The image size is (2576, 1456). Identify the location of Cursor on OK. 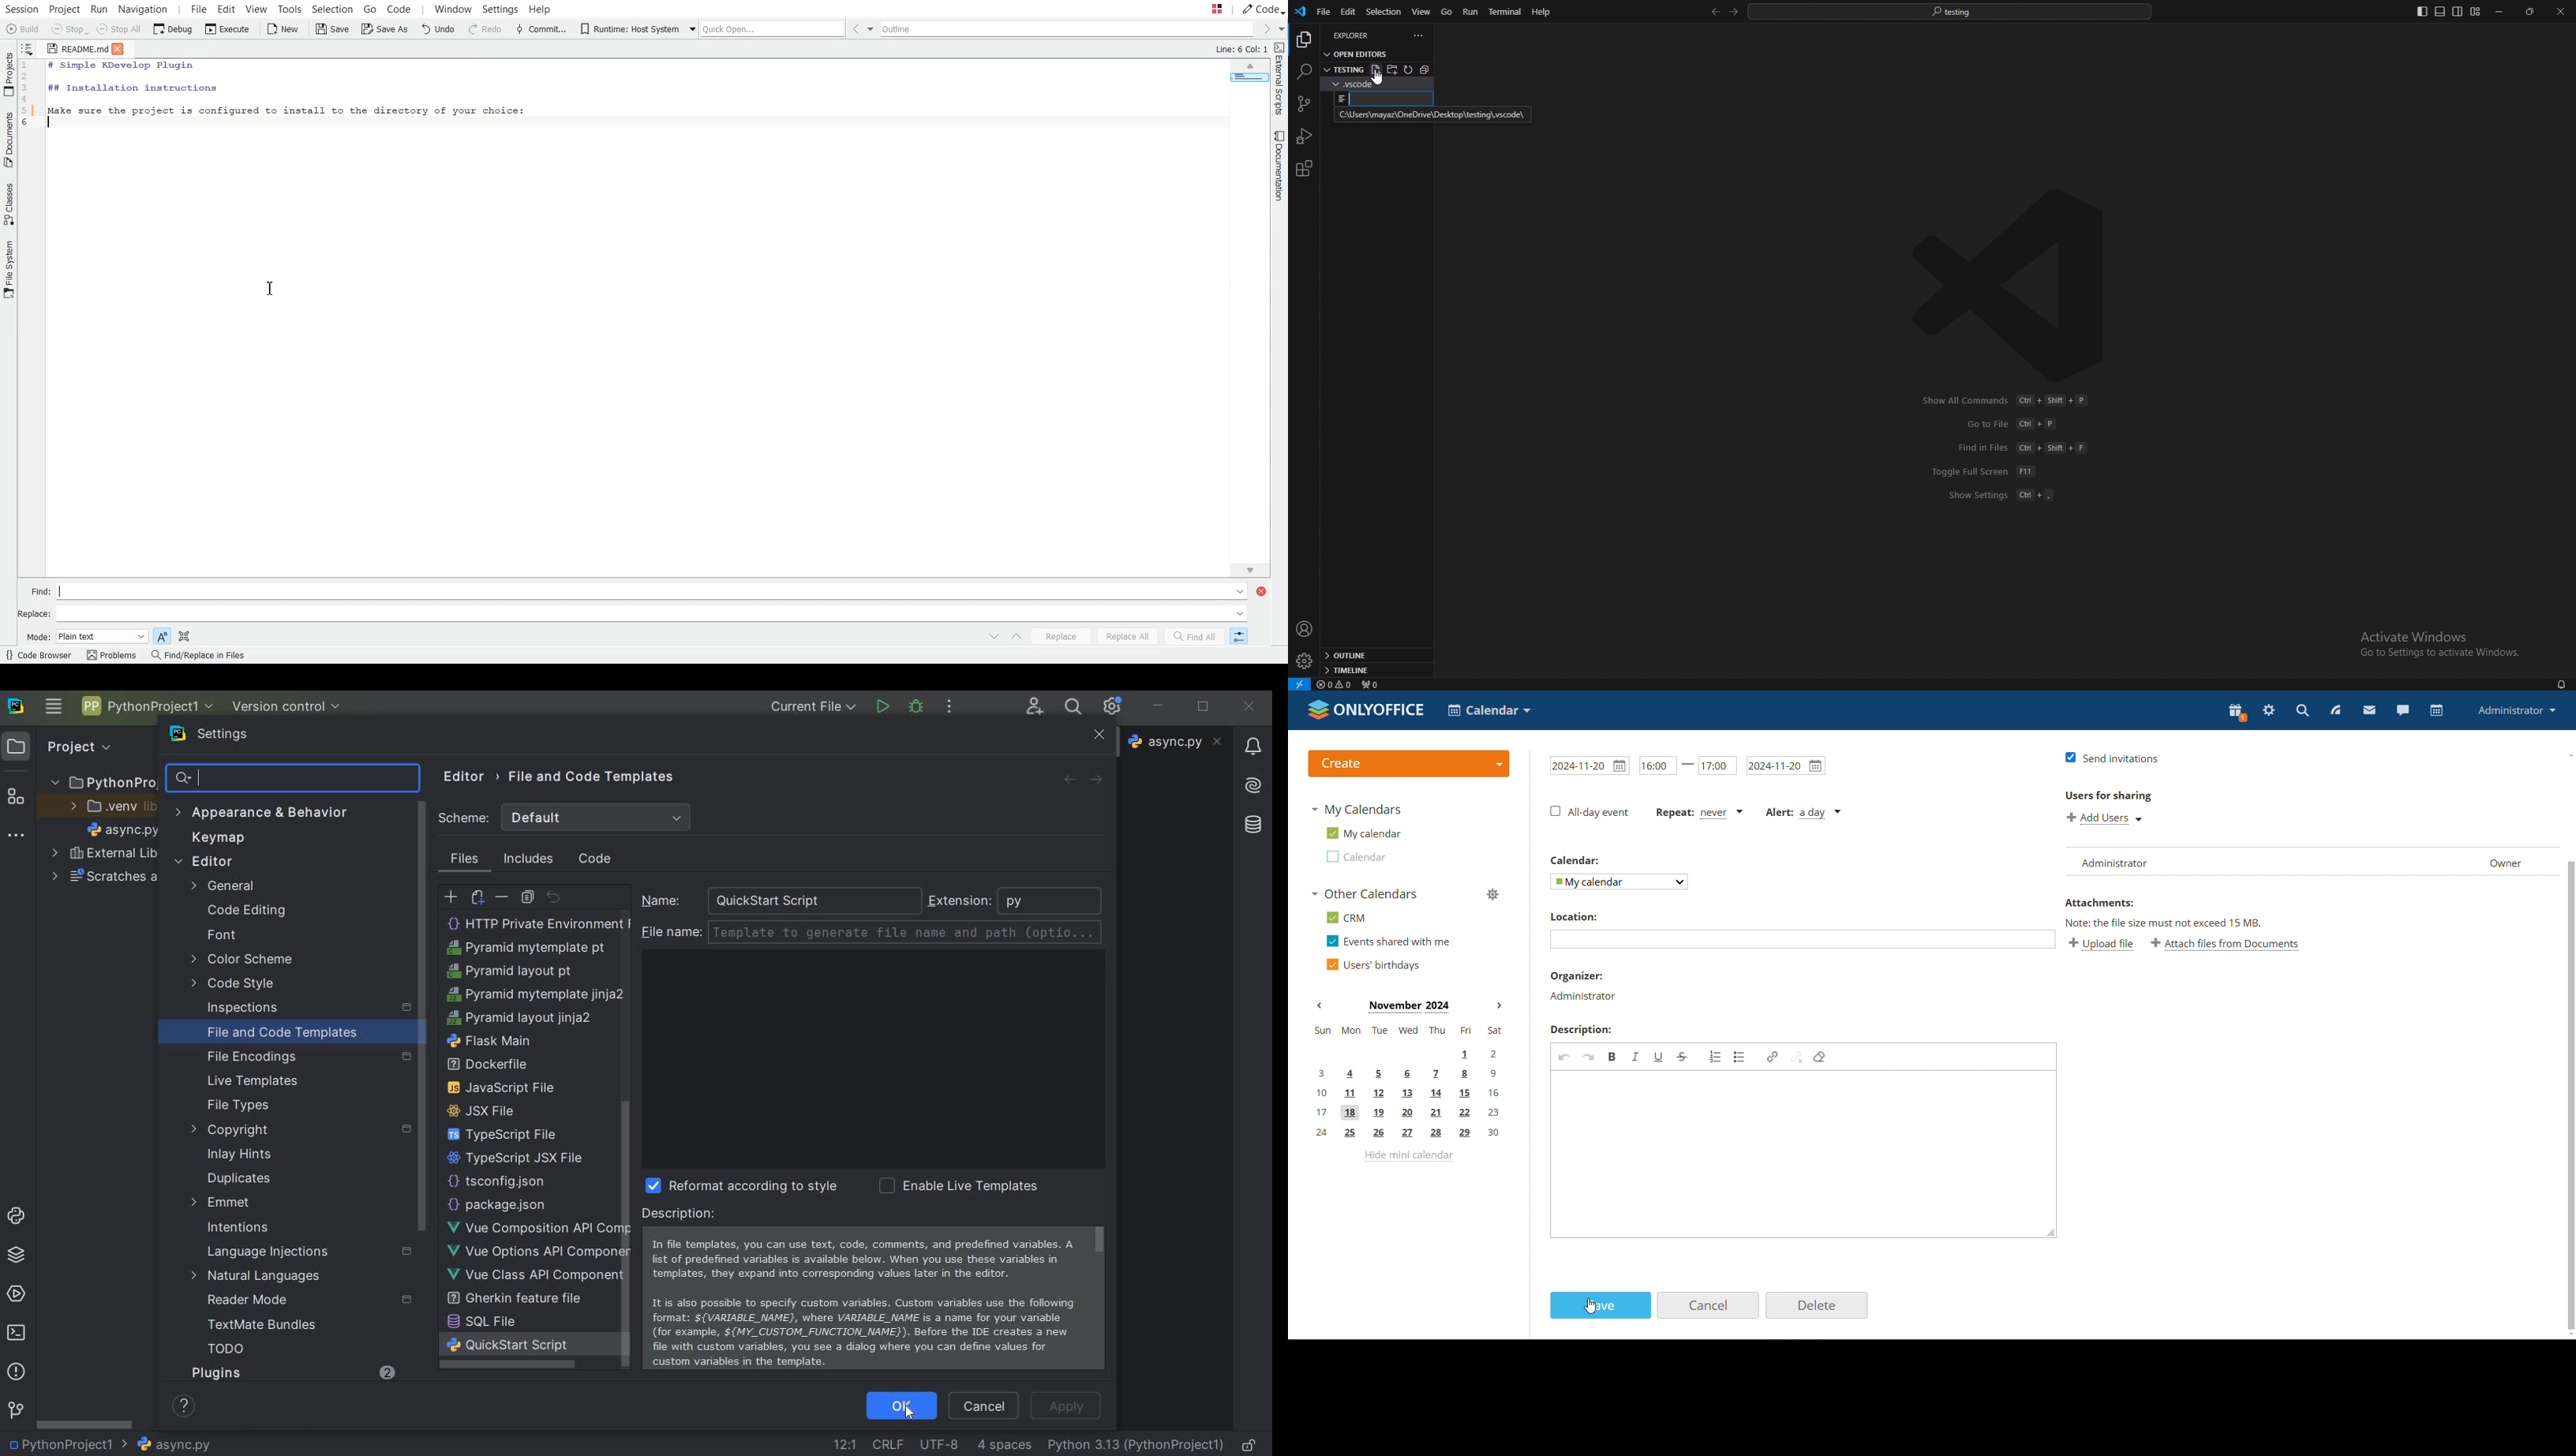
(916, 1407).